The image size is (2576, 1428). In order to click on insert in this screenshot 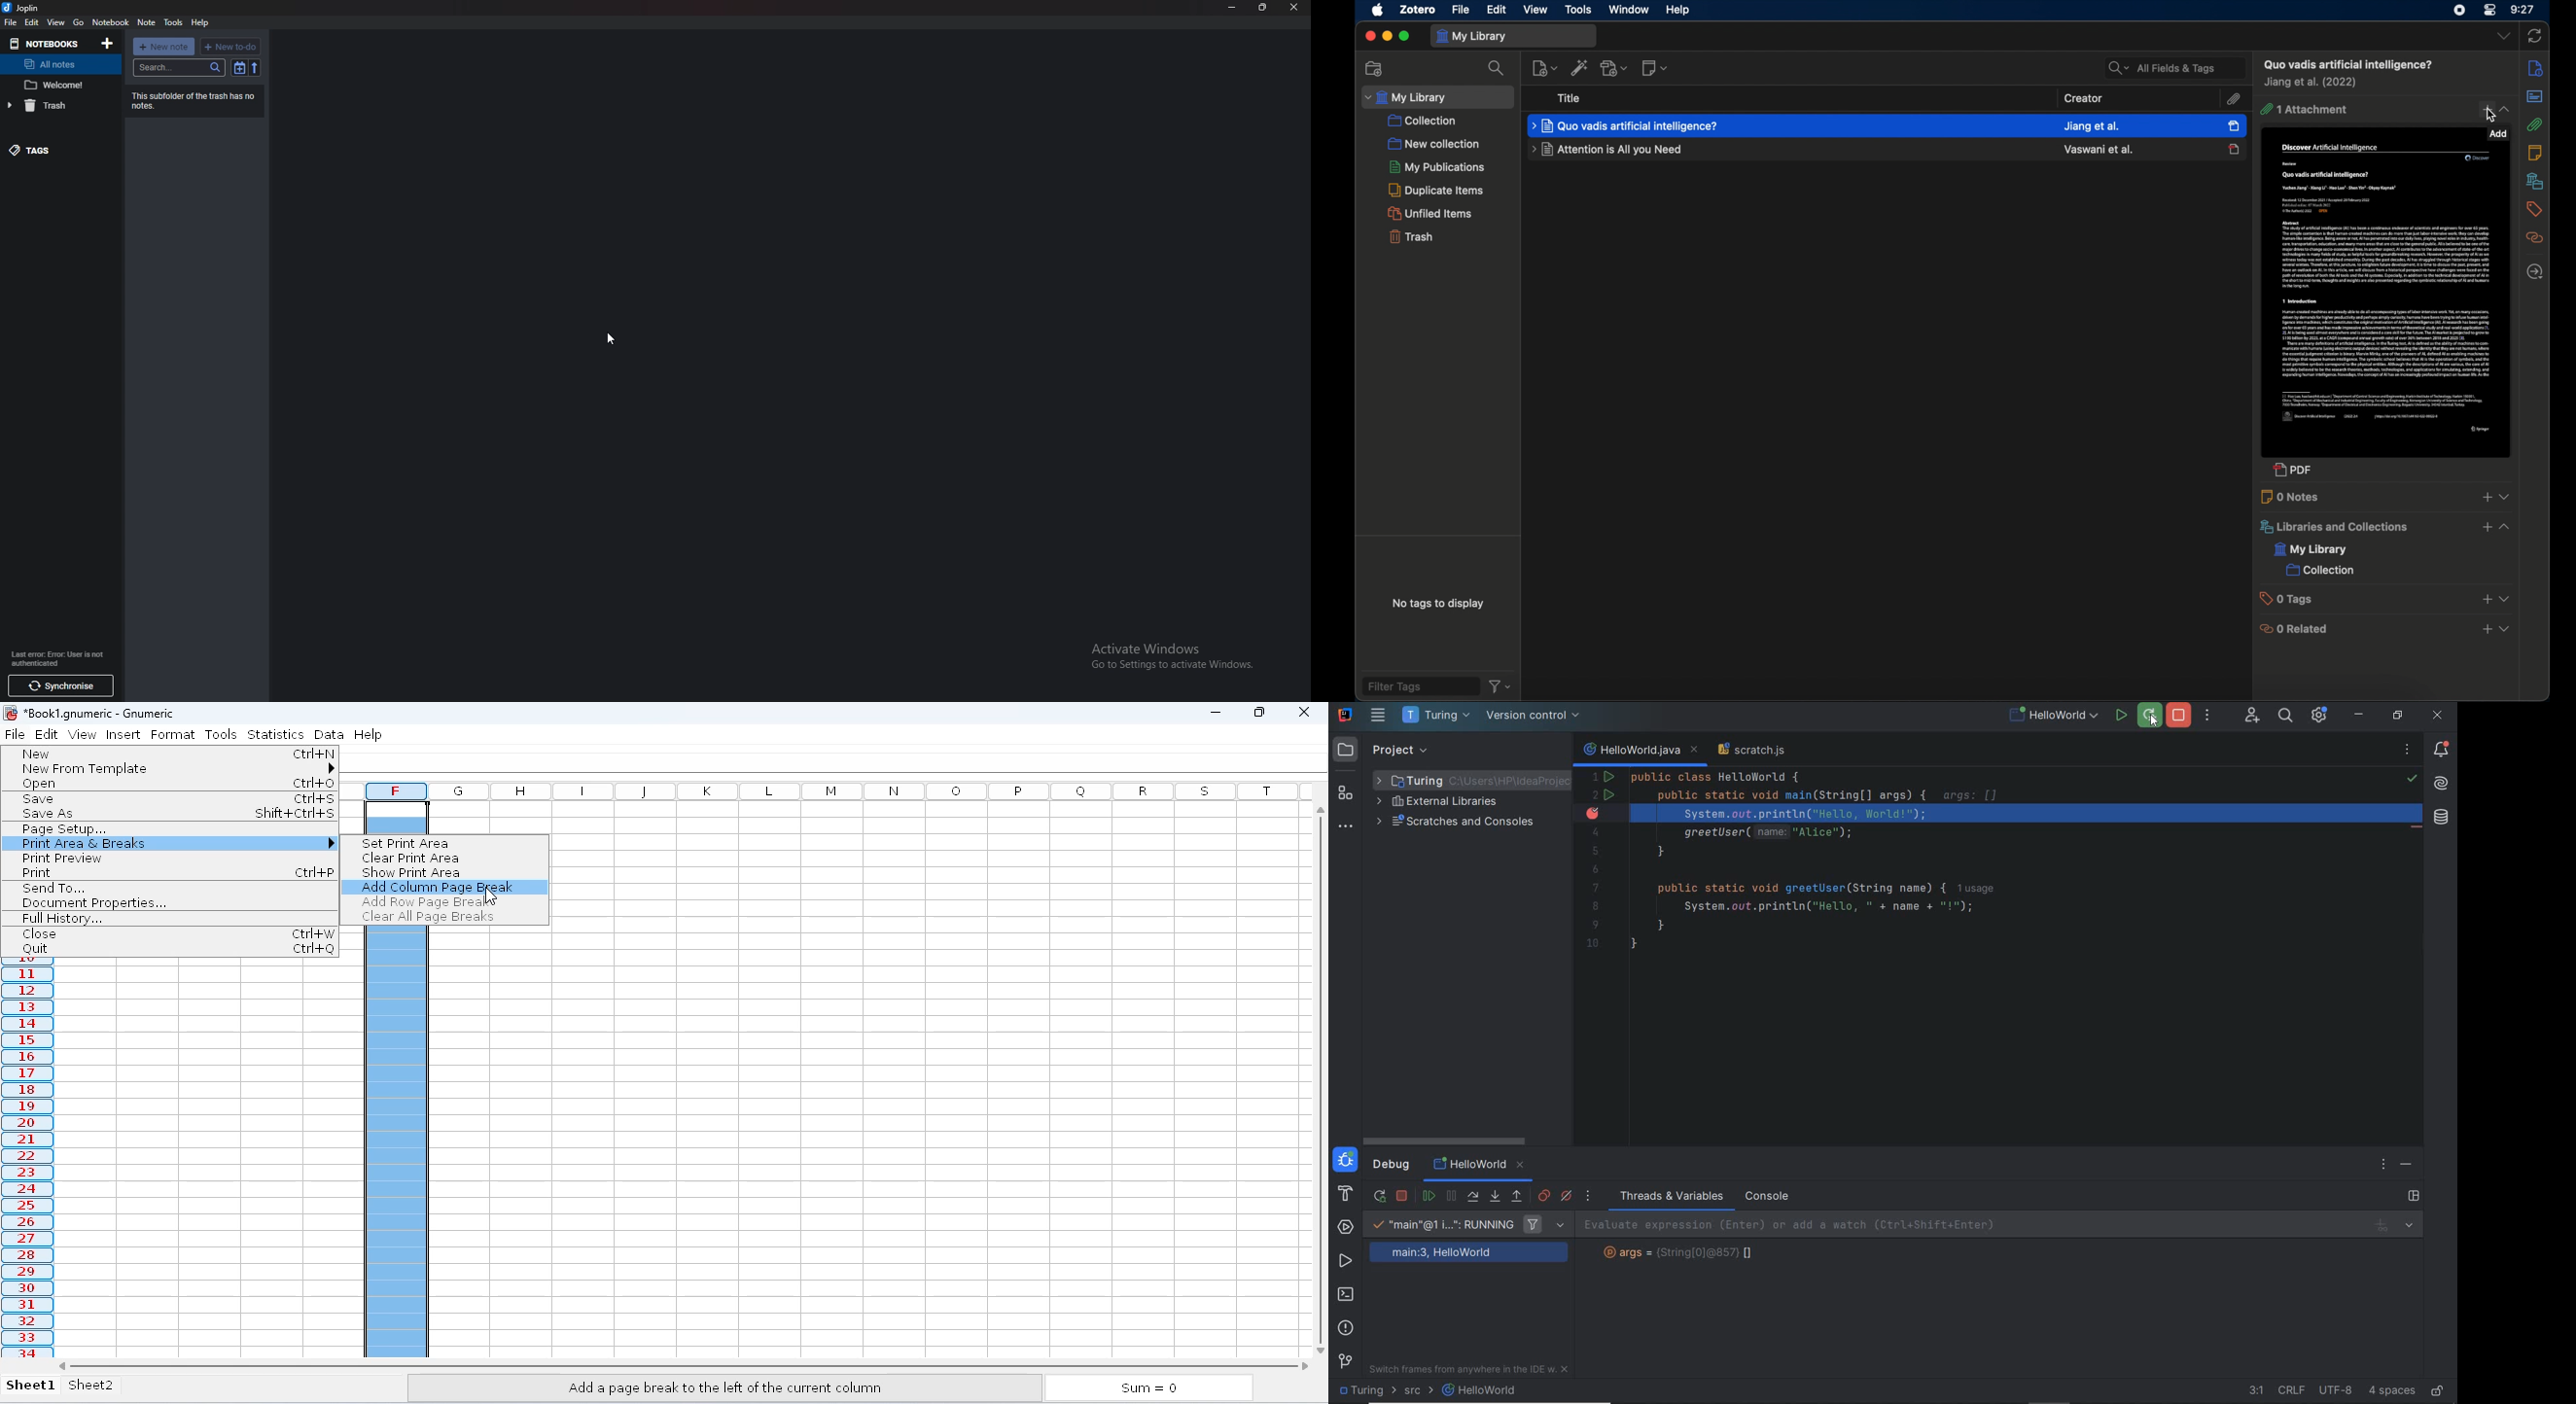, I will do `click(124, 735)`.